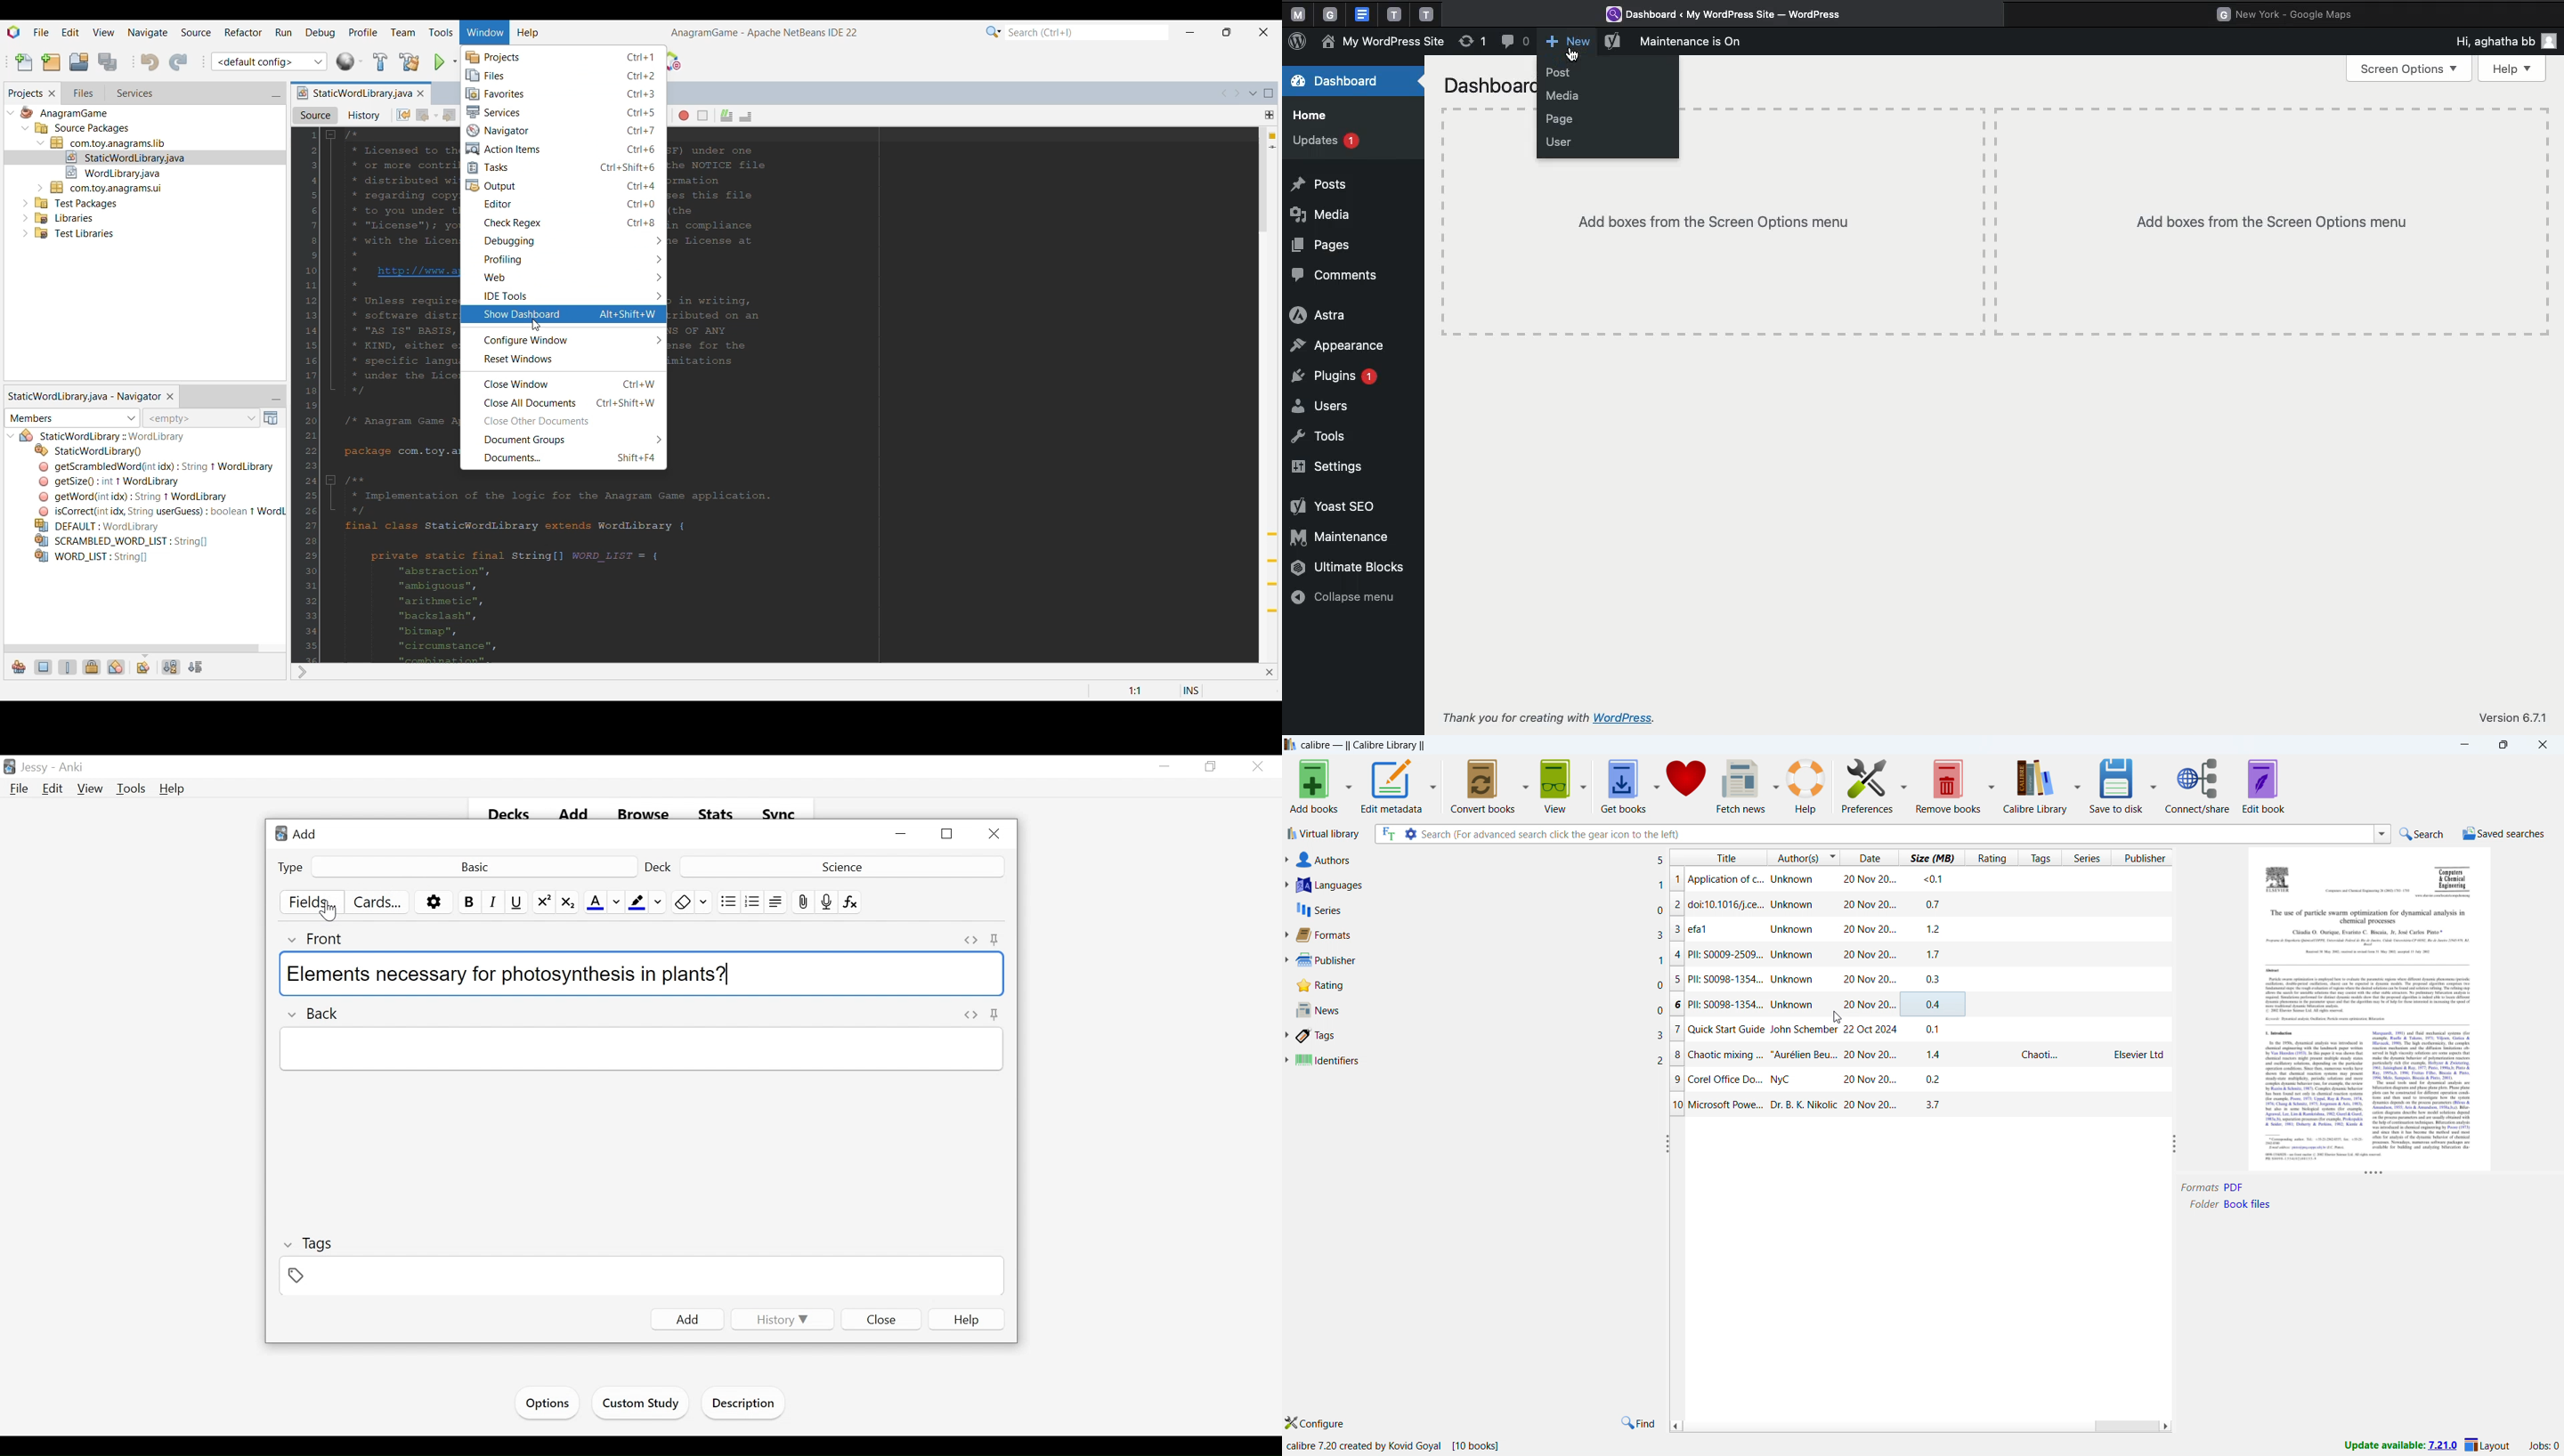 The width and height of the screenshot is (2576, 1456). What do you see at coordinates (1384, 42) in the screenshot?
I see `My Wordpress site` at bounding box center [1384, 42].